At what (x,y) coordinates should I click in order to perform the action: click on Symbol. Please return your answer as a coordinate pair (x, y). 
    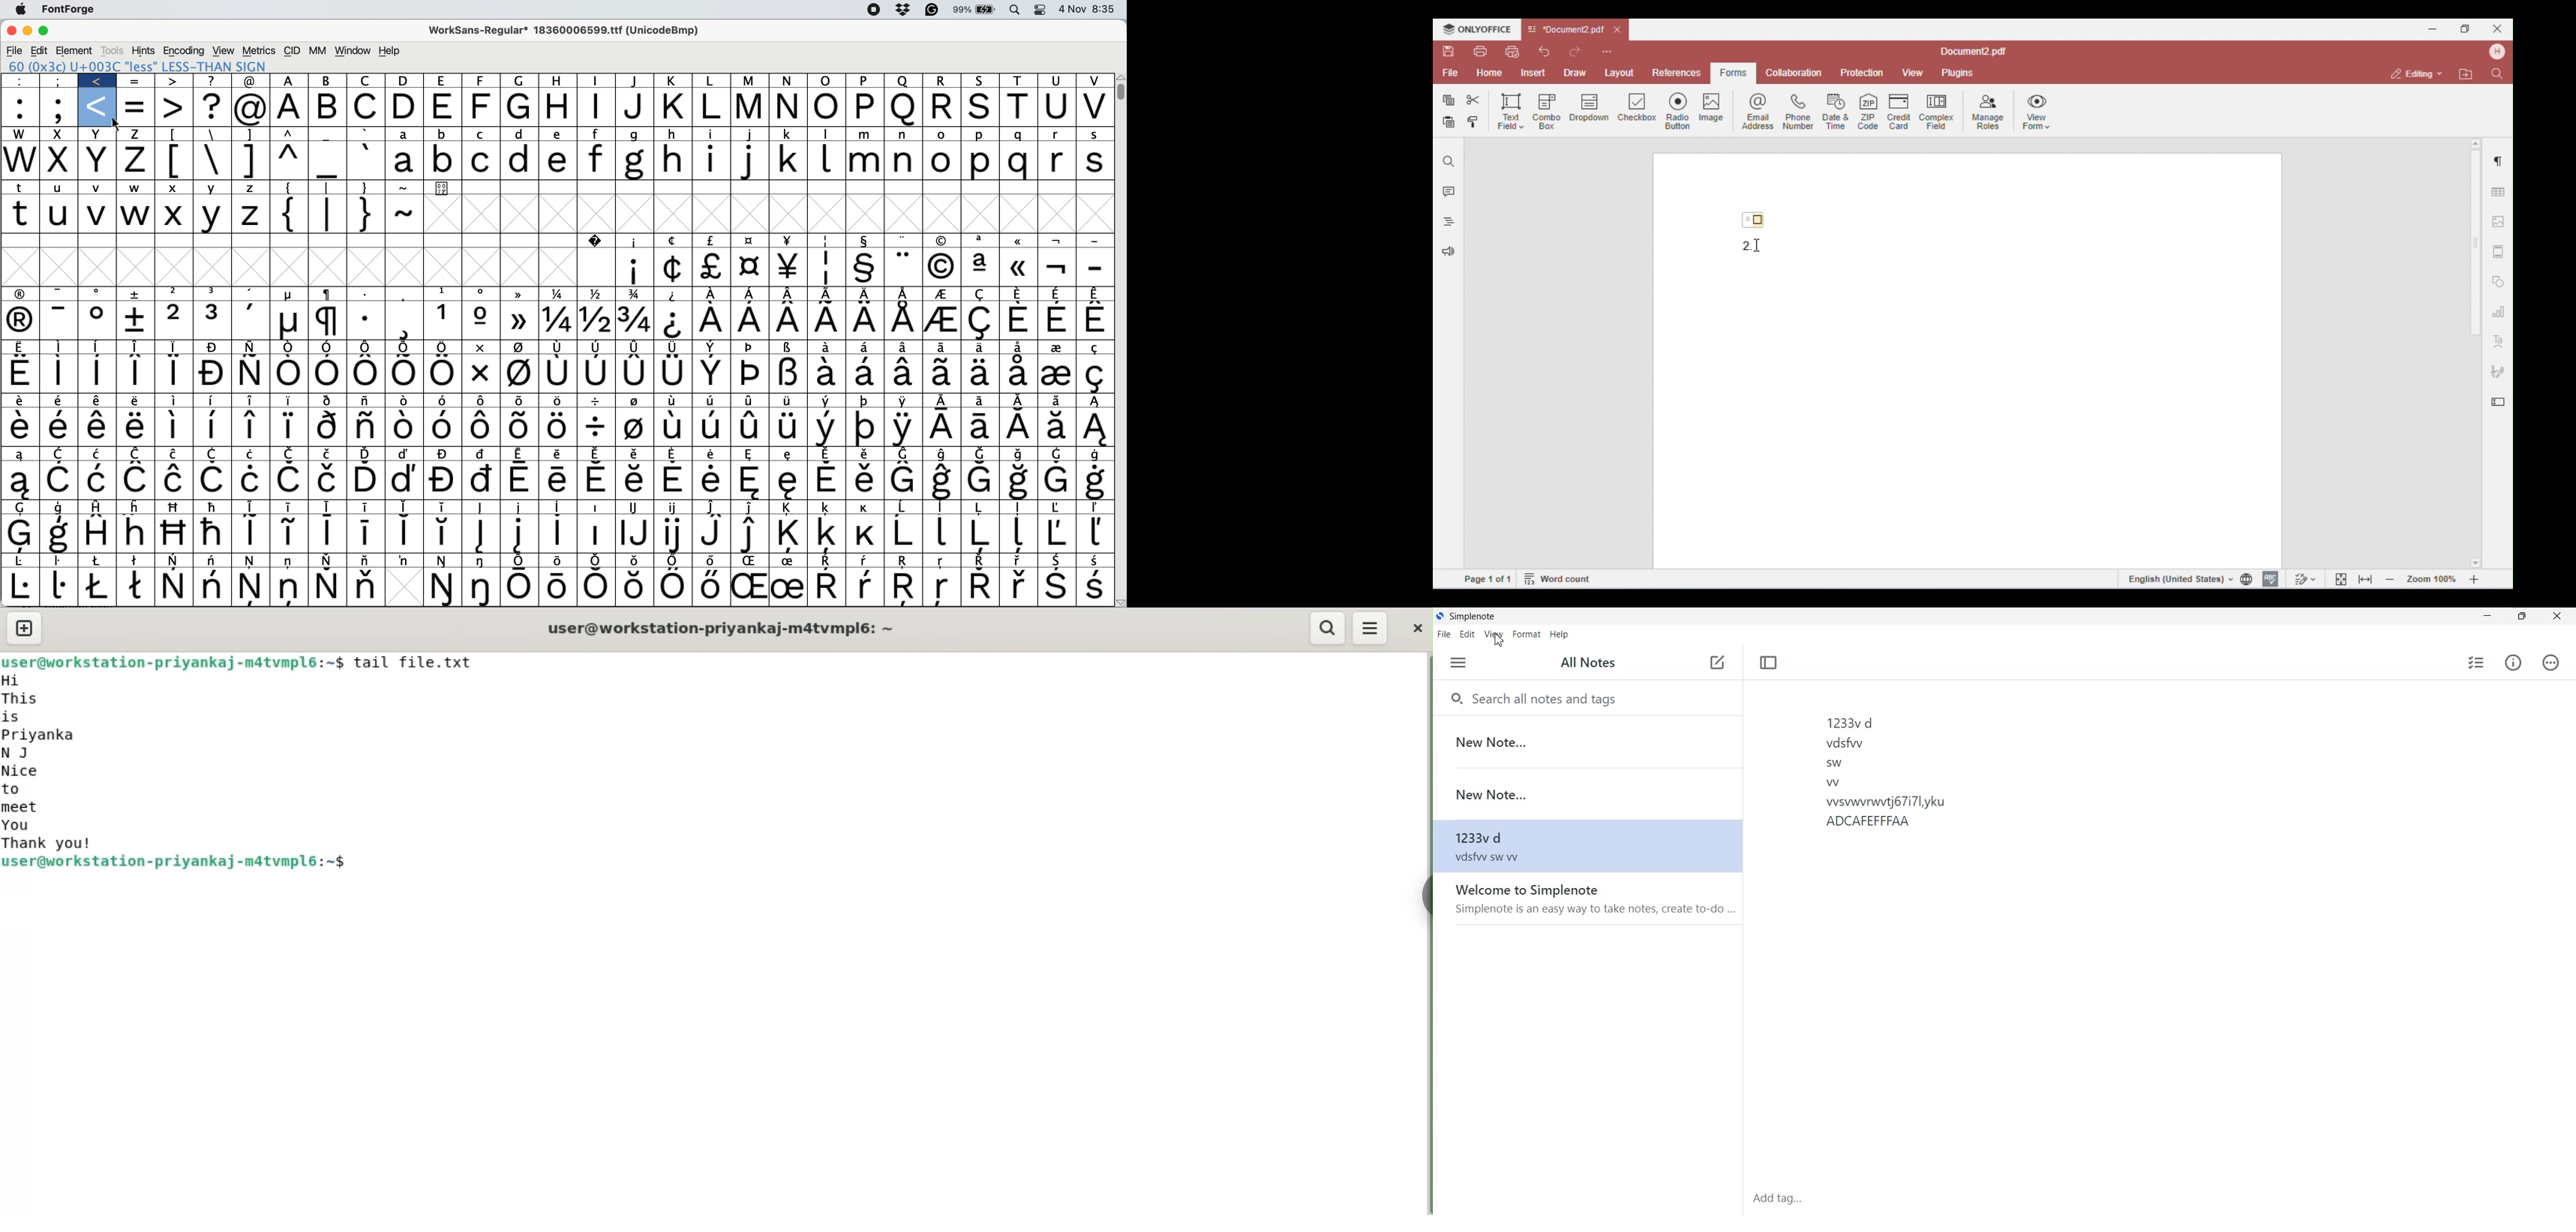
    Looking at the image, I should click on (443, 399).